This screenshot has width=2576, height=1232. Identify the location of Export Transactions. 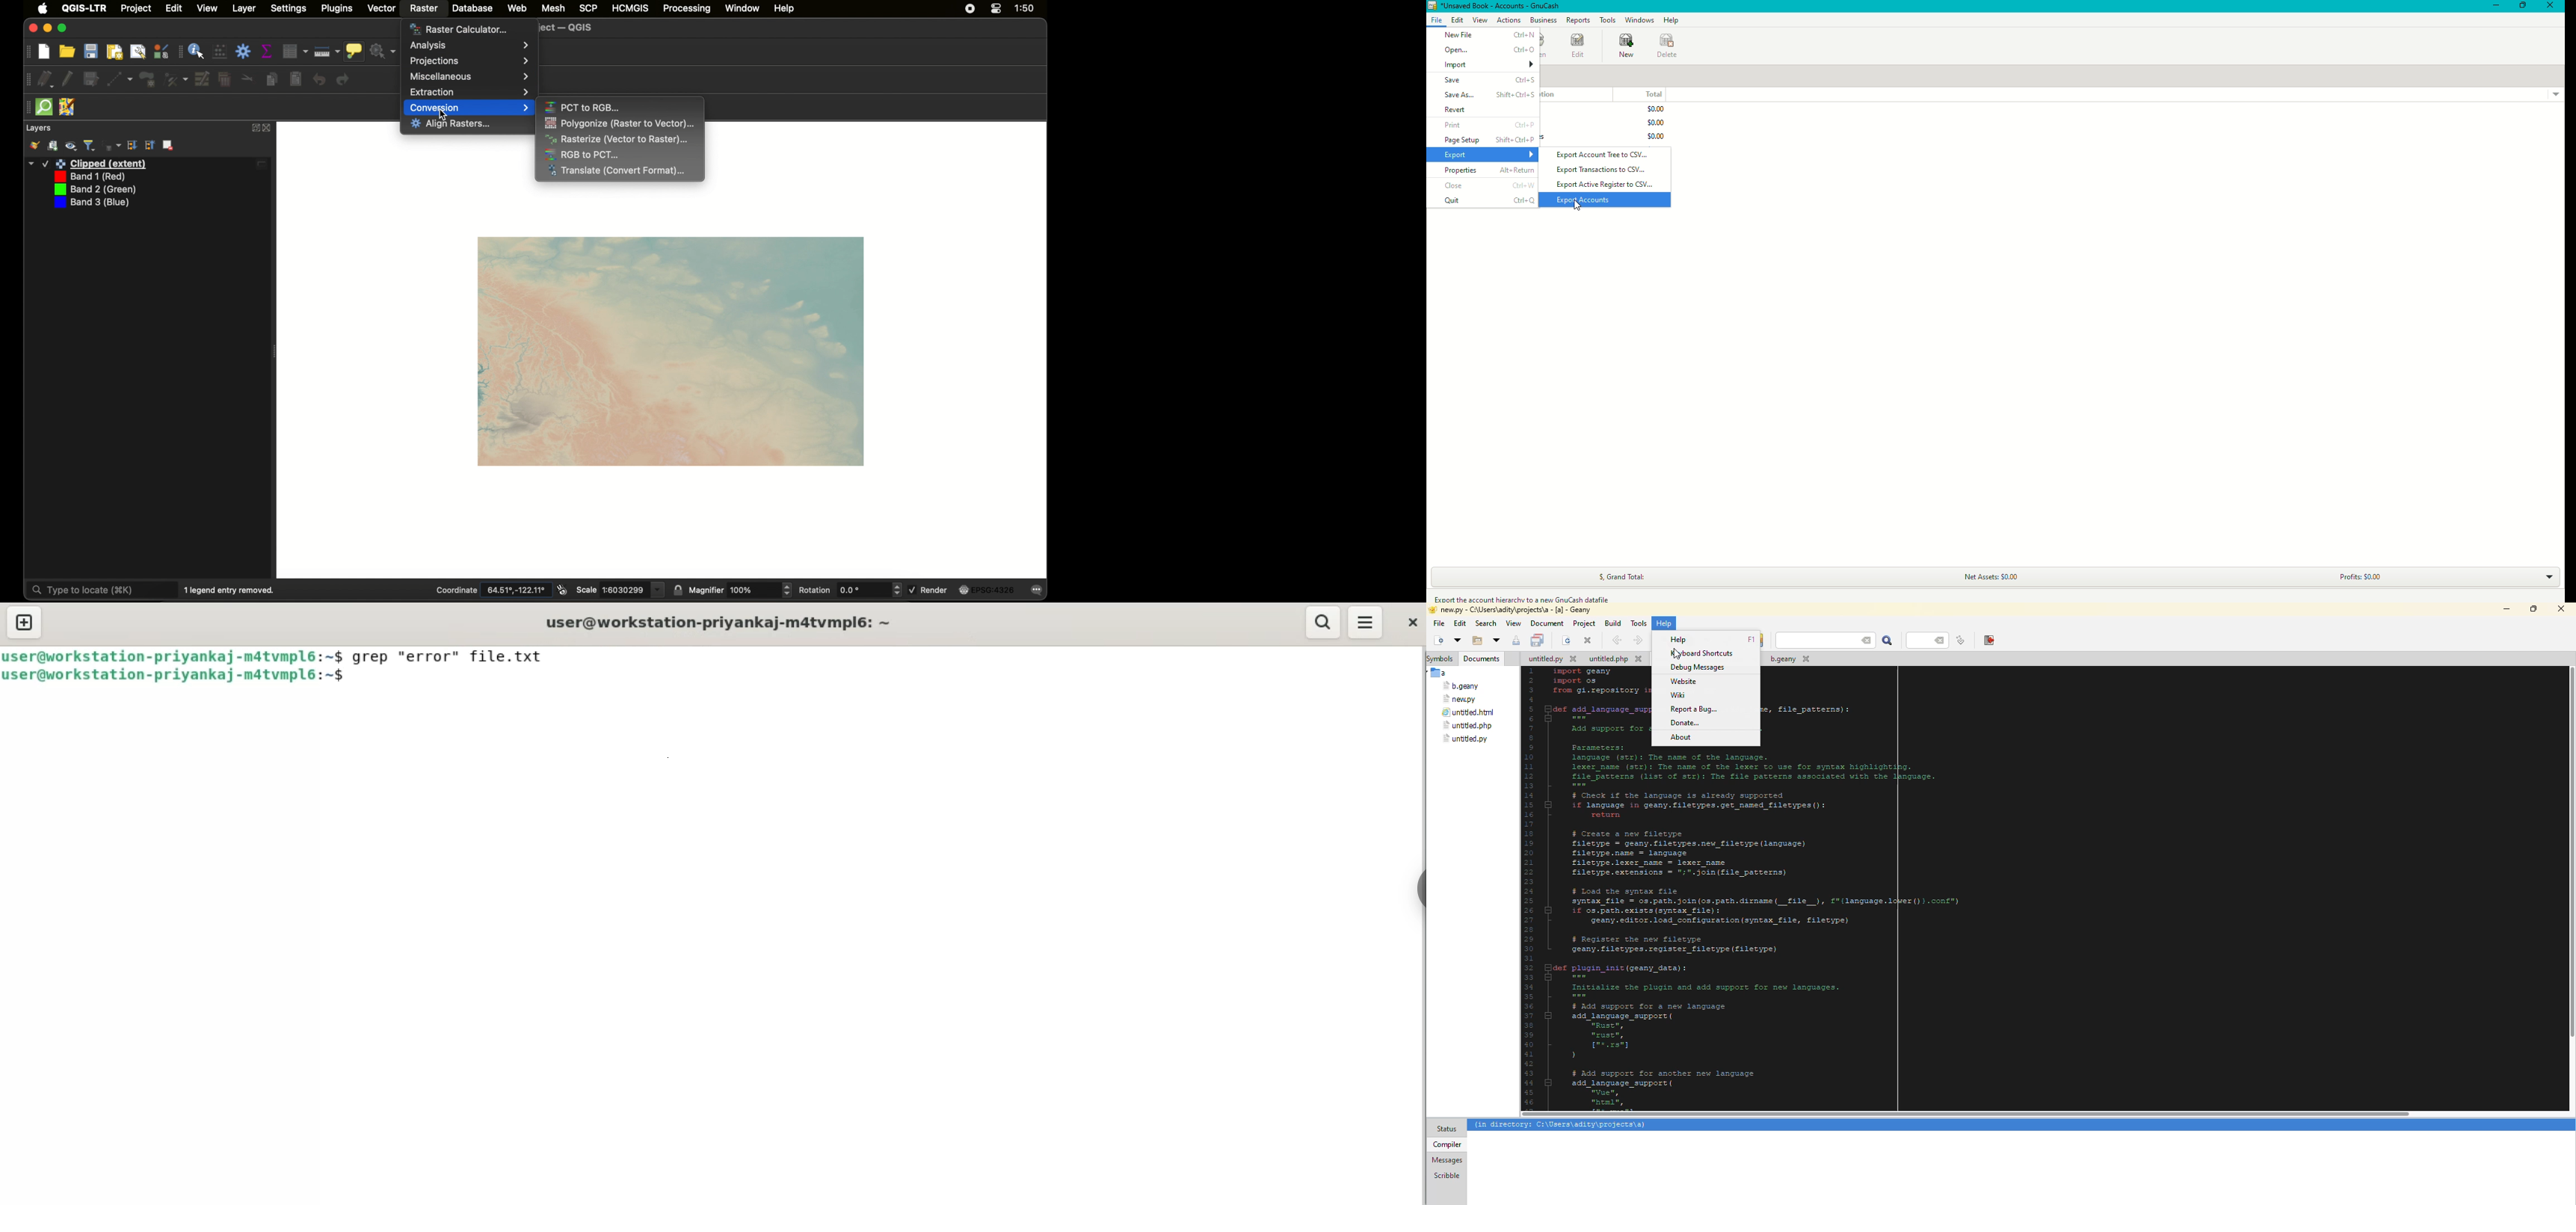
(1602, 170).